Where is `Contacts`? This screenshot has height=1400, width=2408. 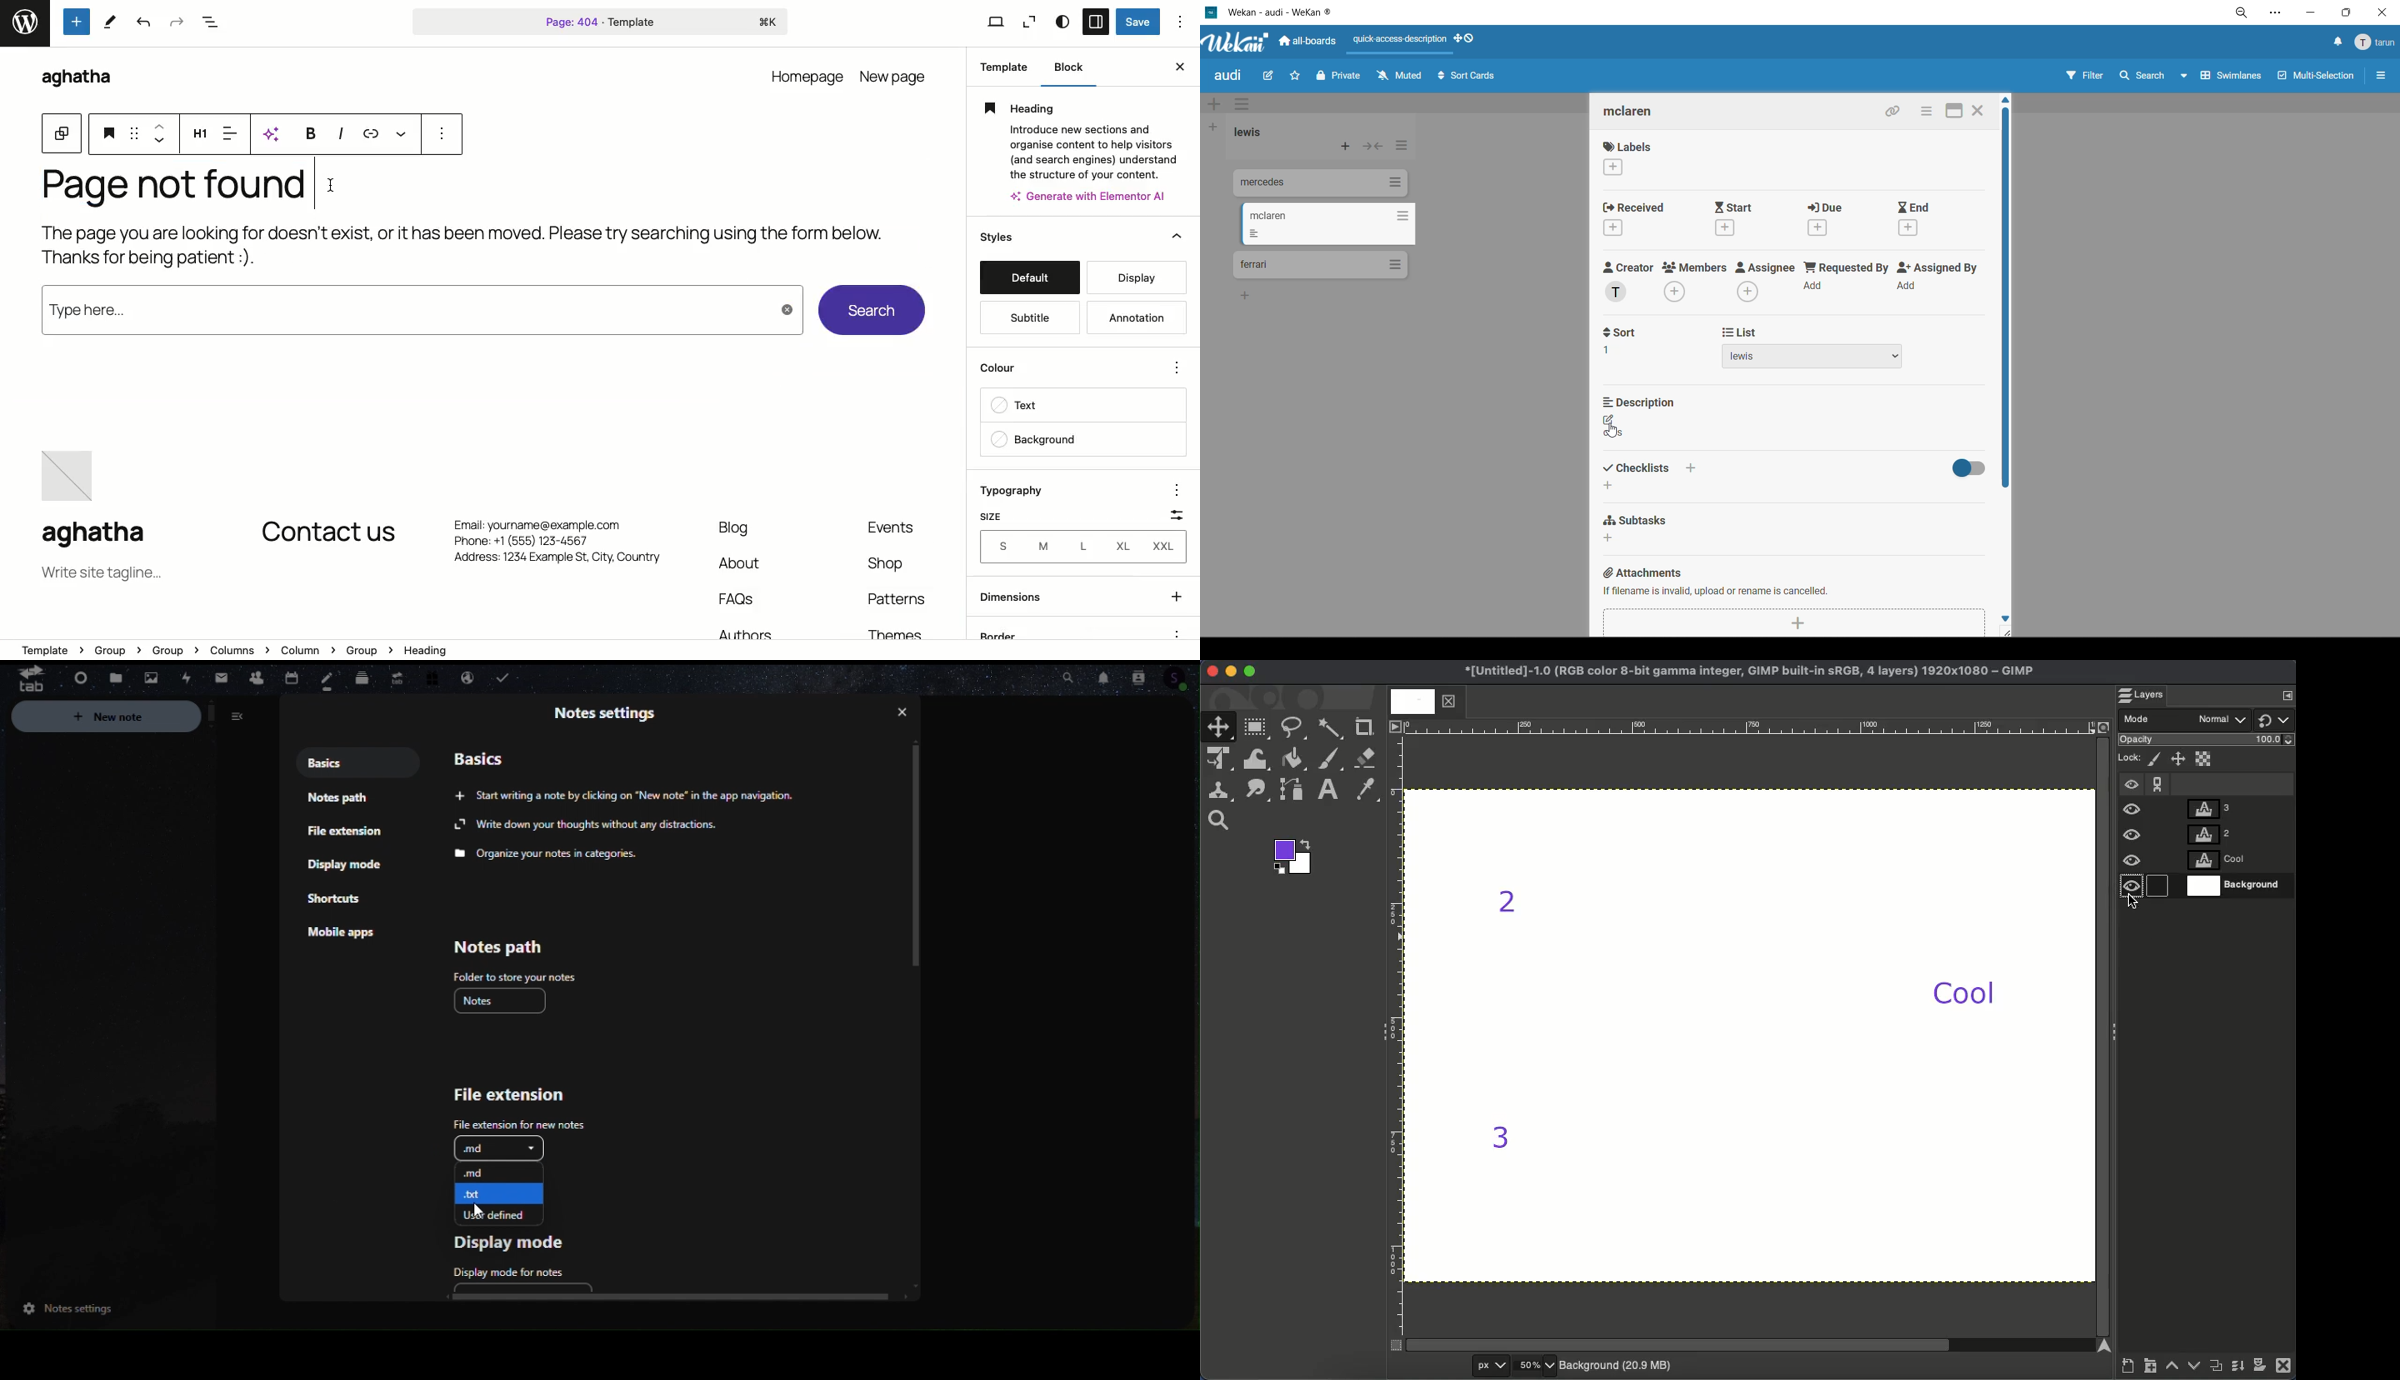
Contacts is located at coordinates (1147, 675).